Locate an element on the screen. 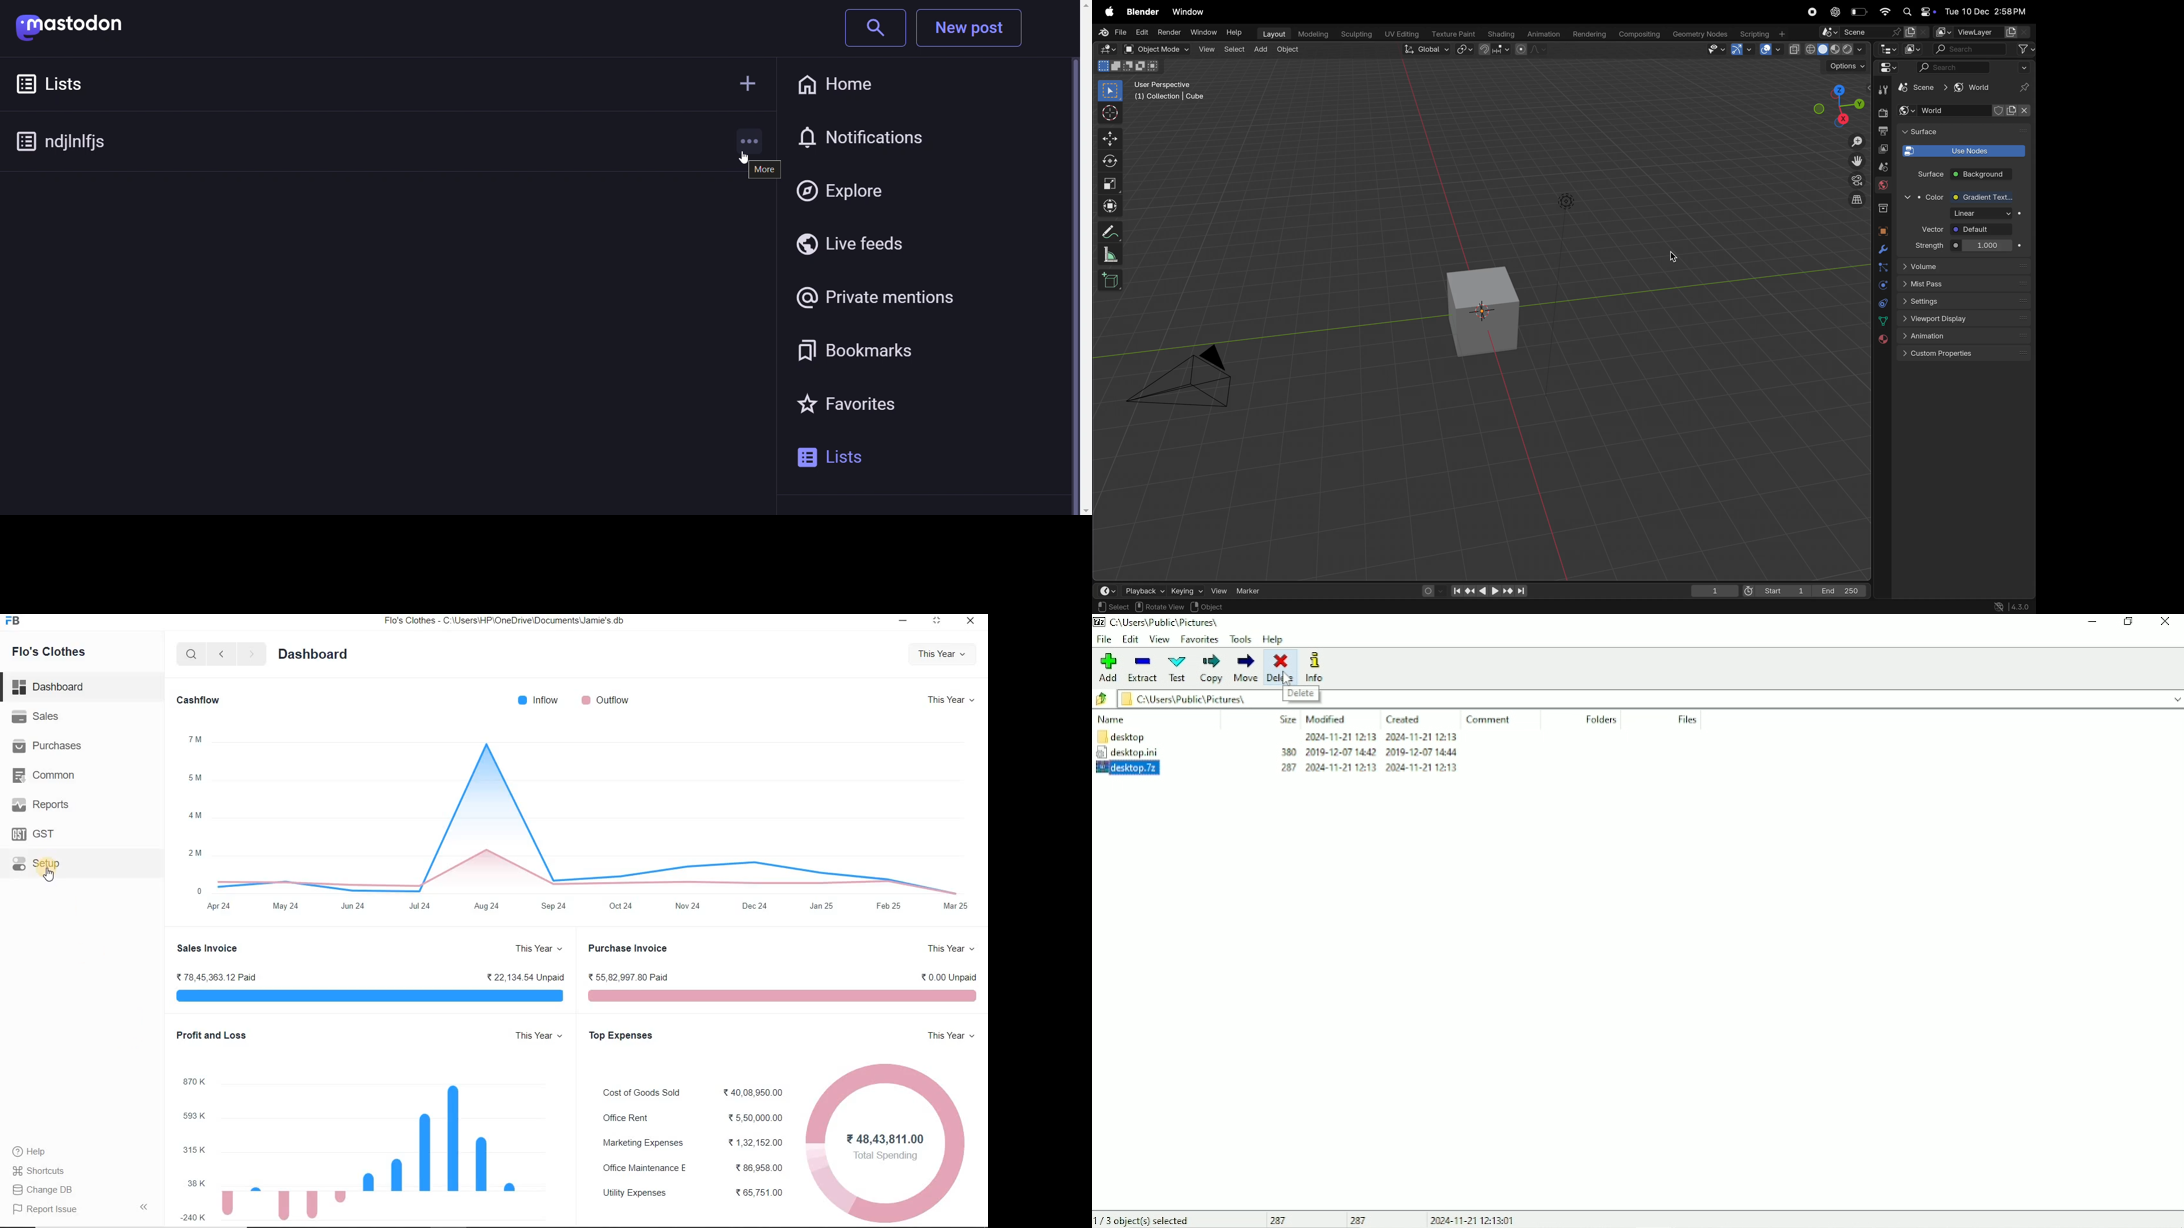  Apr24 May 24 Jun 24 Jul 24 Aug 24 Sep 24 Oct 24 Nov 24 Dec24 Jan 25 Feb 25 Mar 25 is located at coordinates (591, 908).